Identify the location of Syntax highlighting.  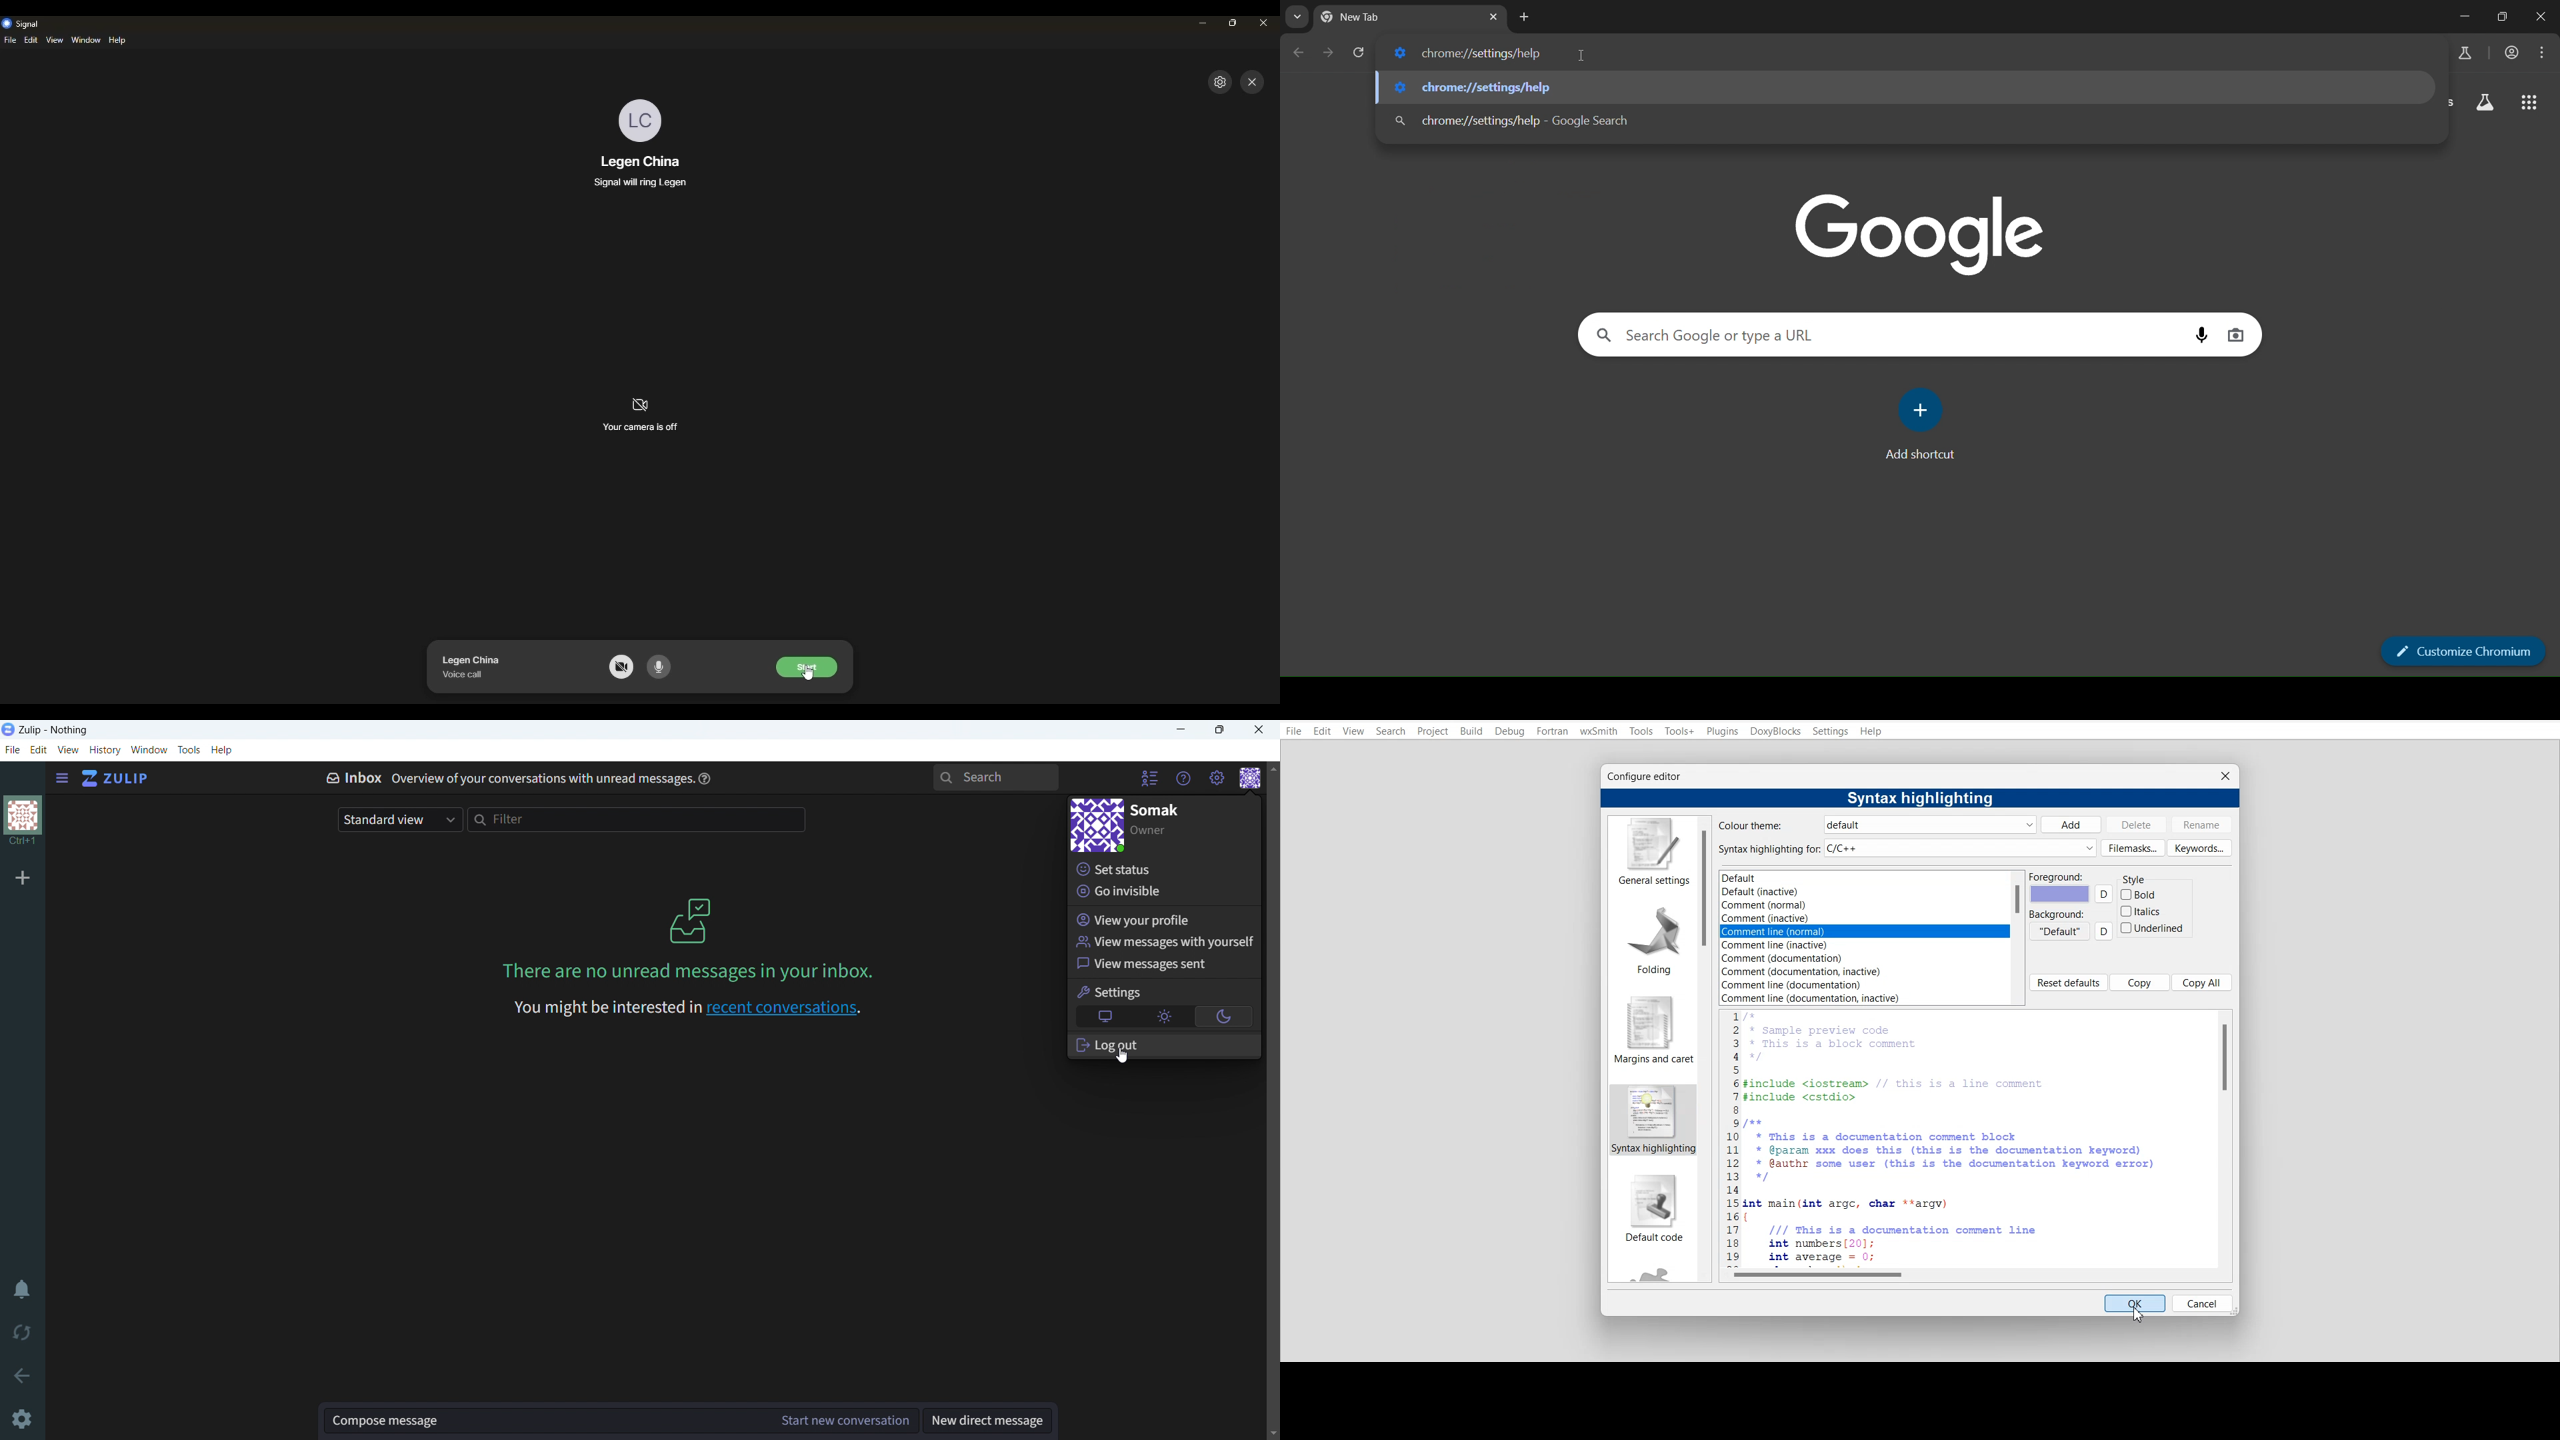
(1917, 799).